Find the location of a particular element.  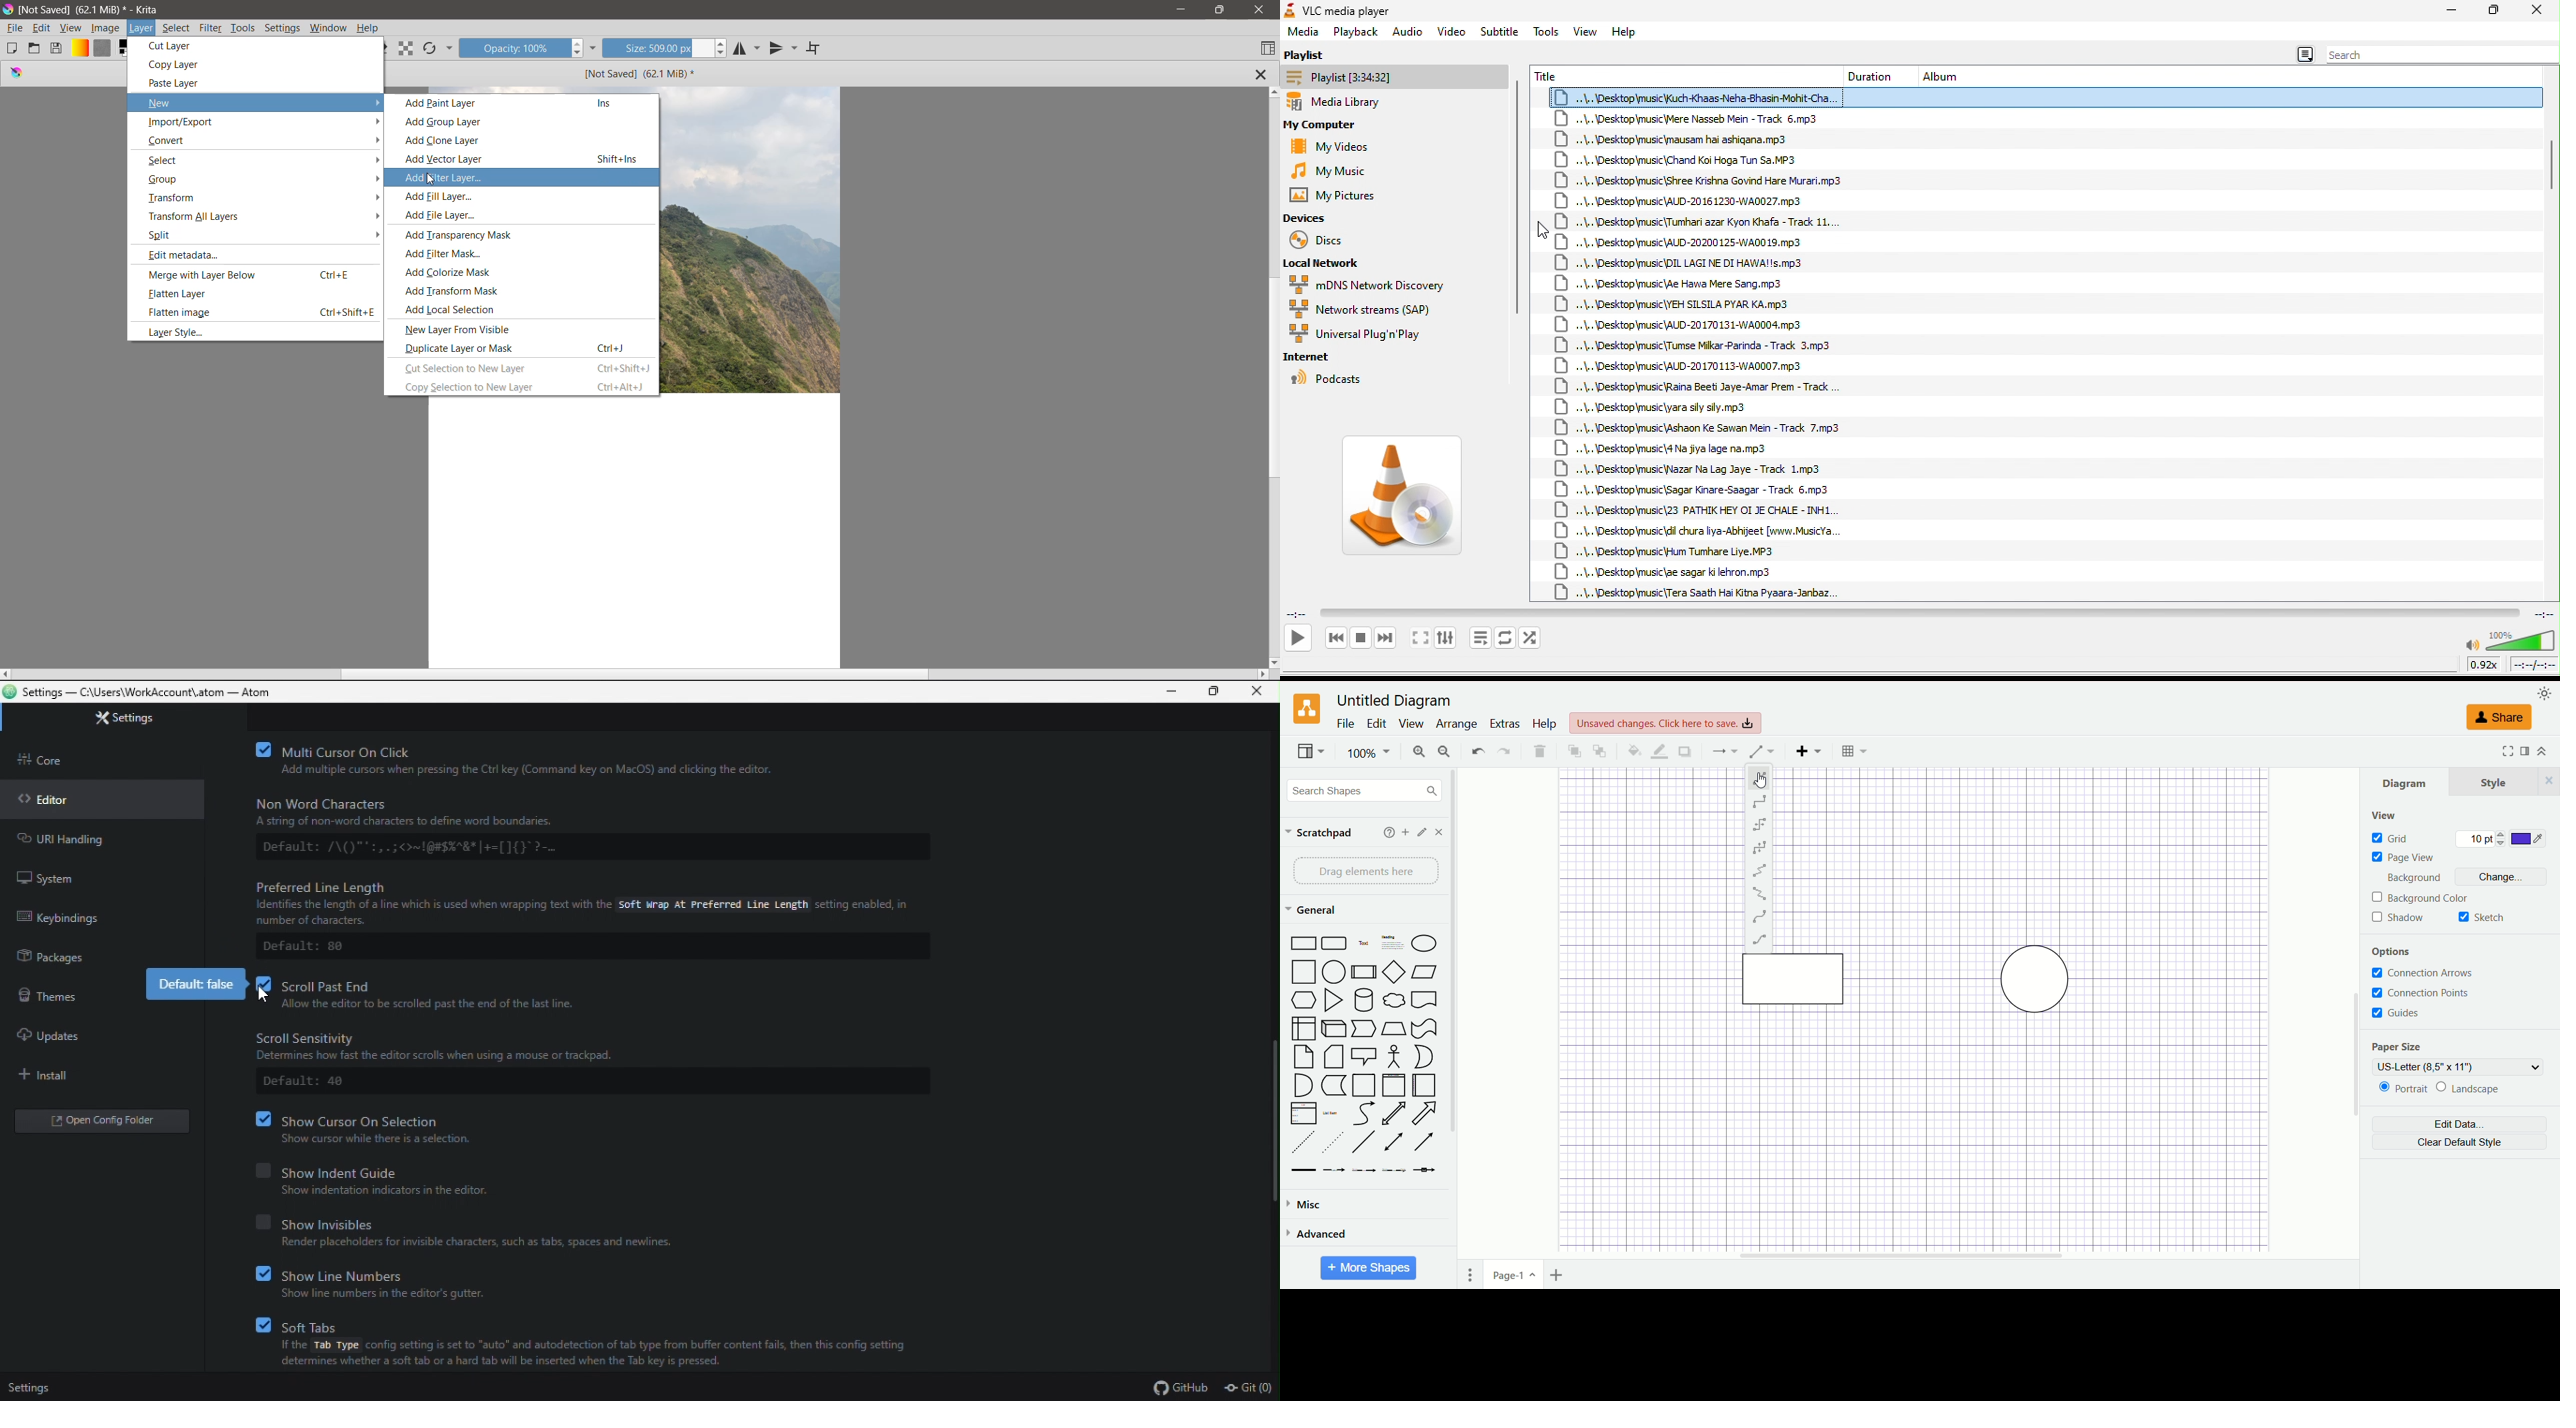

landscape is located at coordinates (2467, 1088).